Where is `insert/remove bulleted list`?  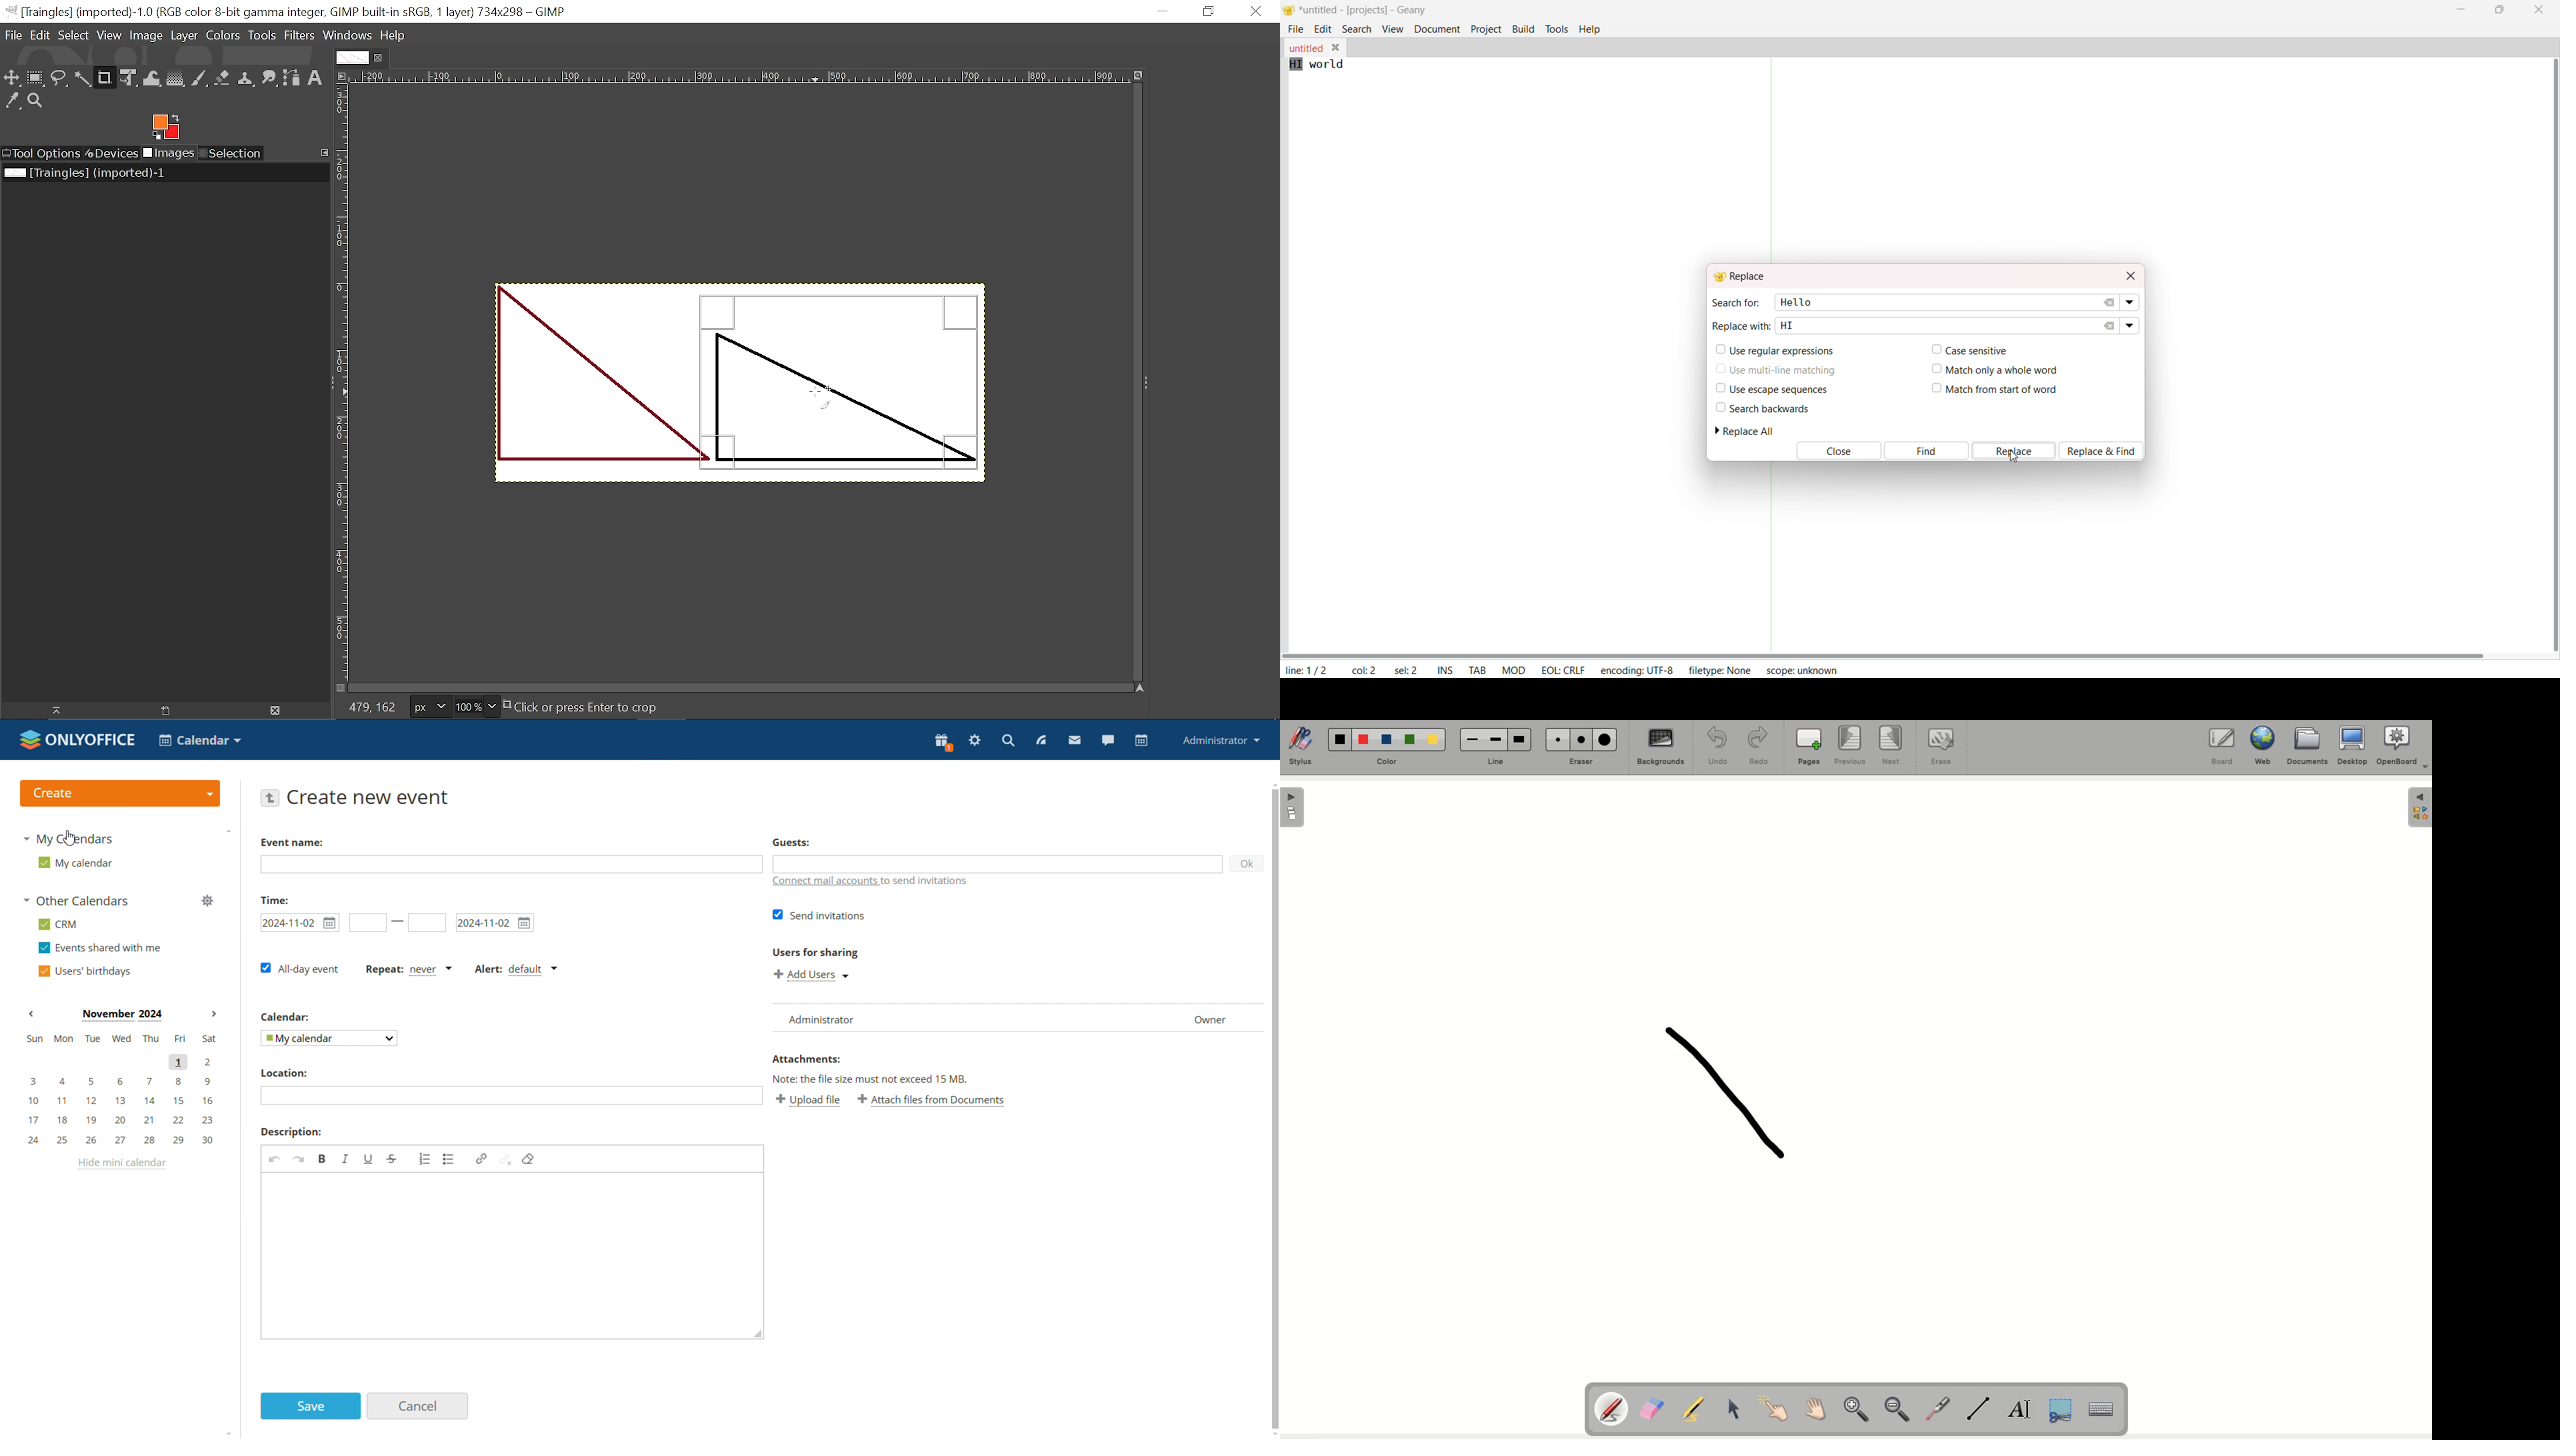
insert/remove bulleted list is located at coordinates (449, 1159).